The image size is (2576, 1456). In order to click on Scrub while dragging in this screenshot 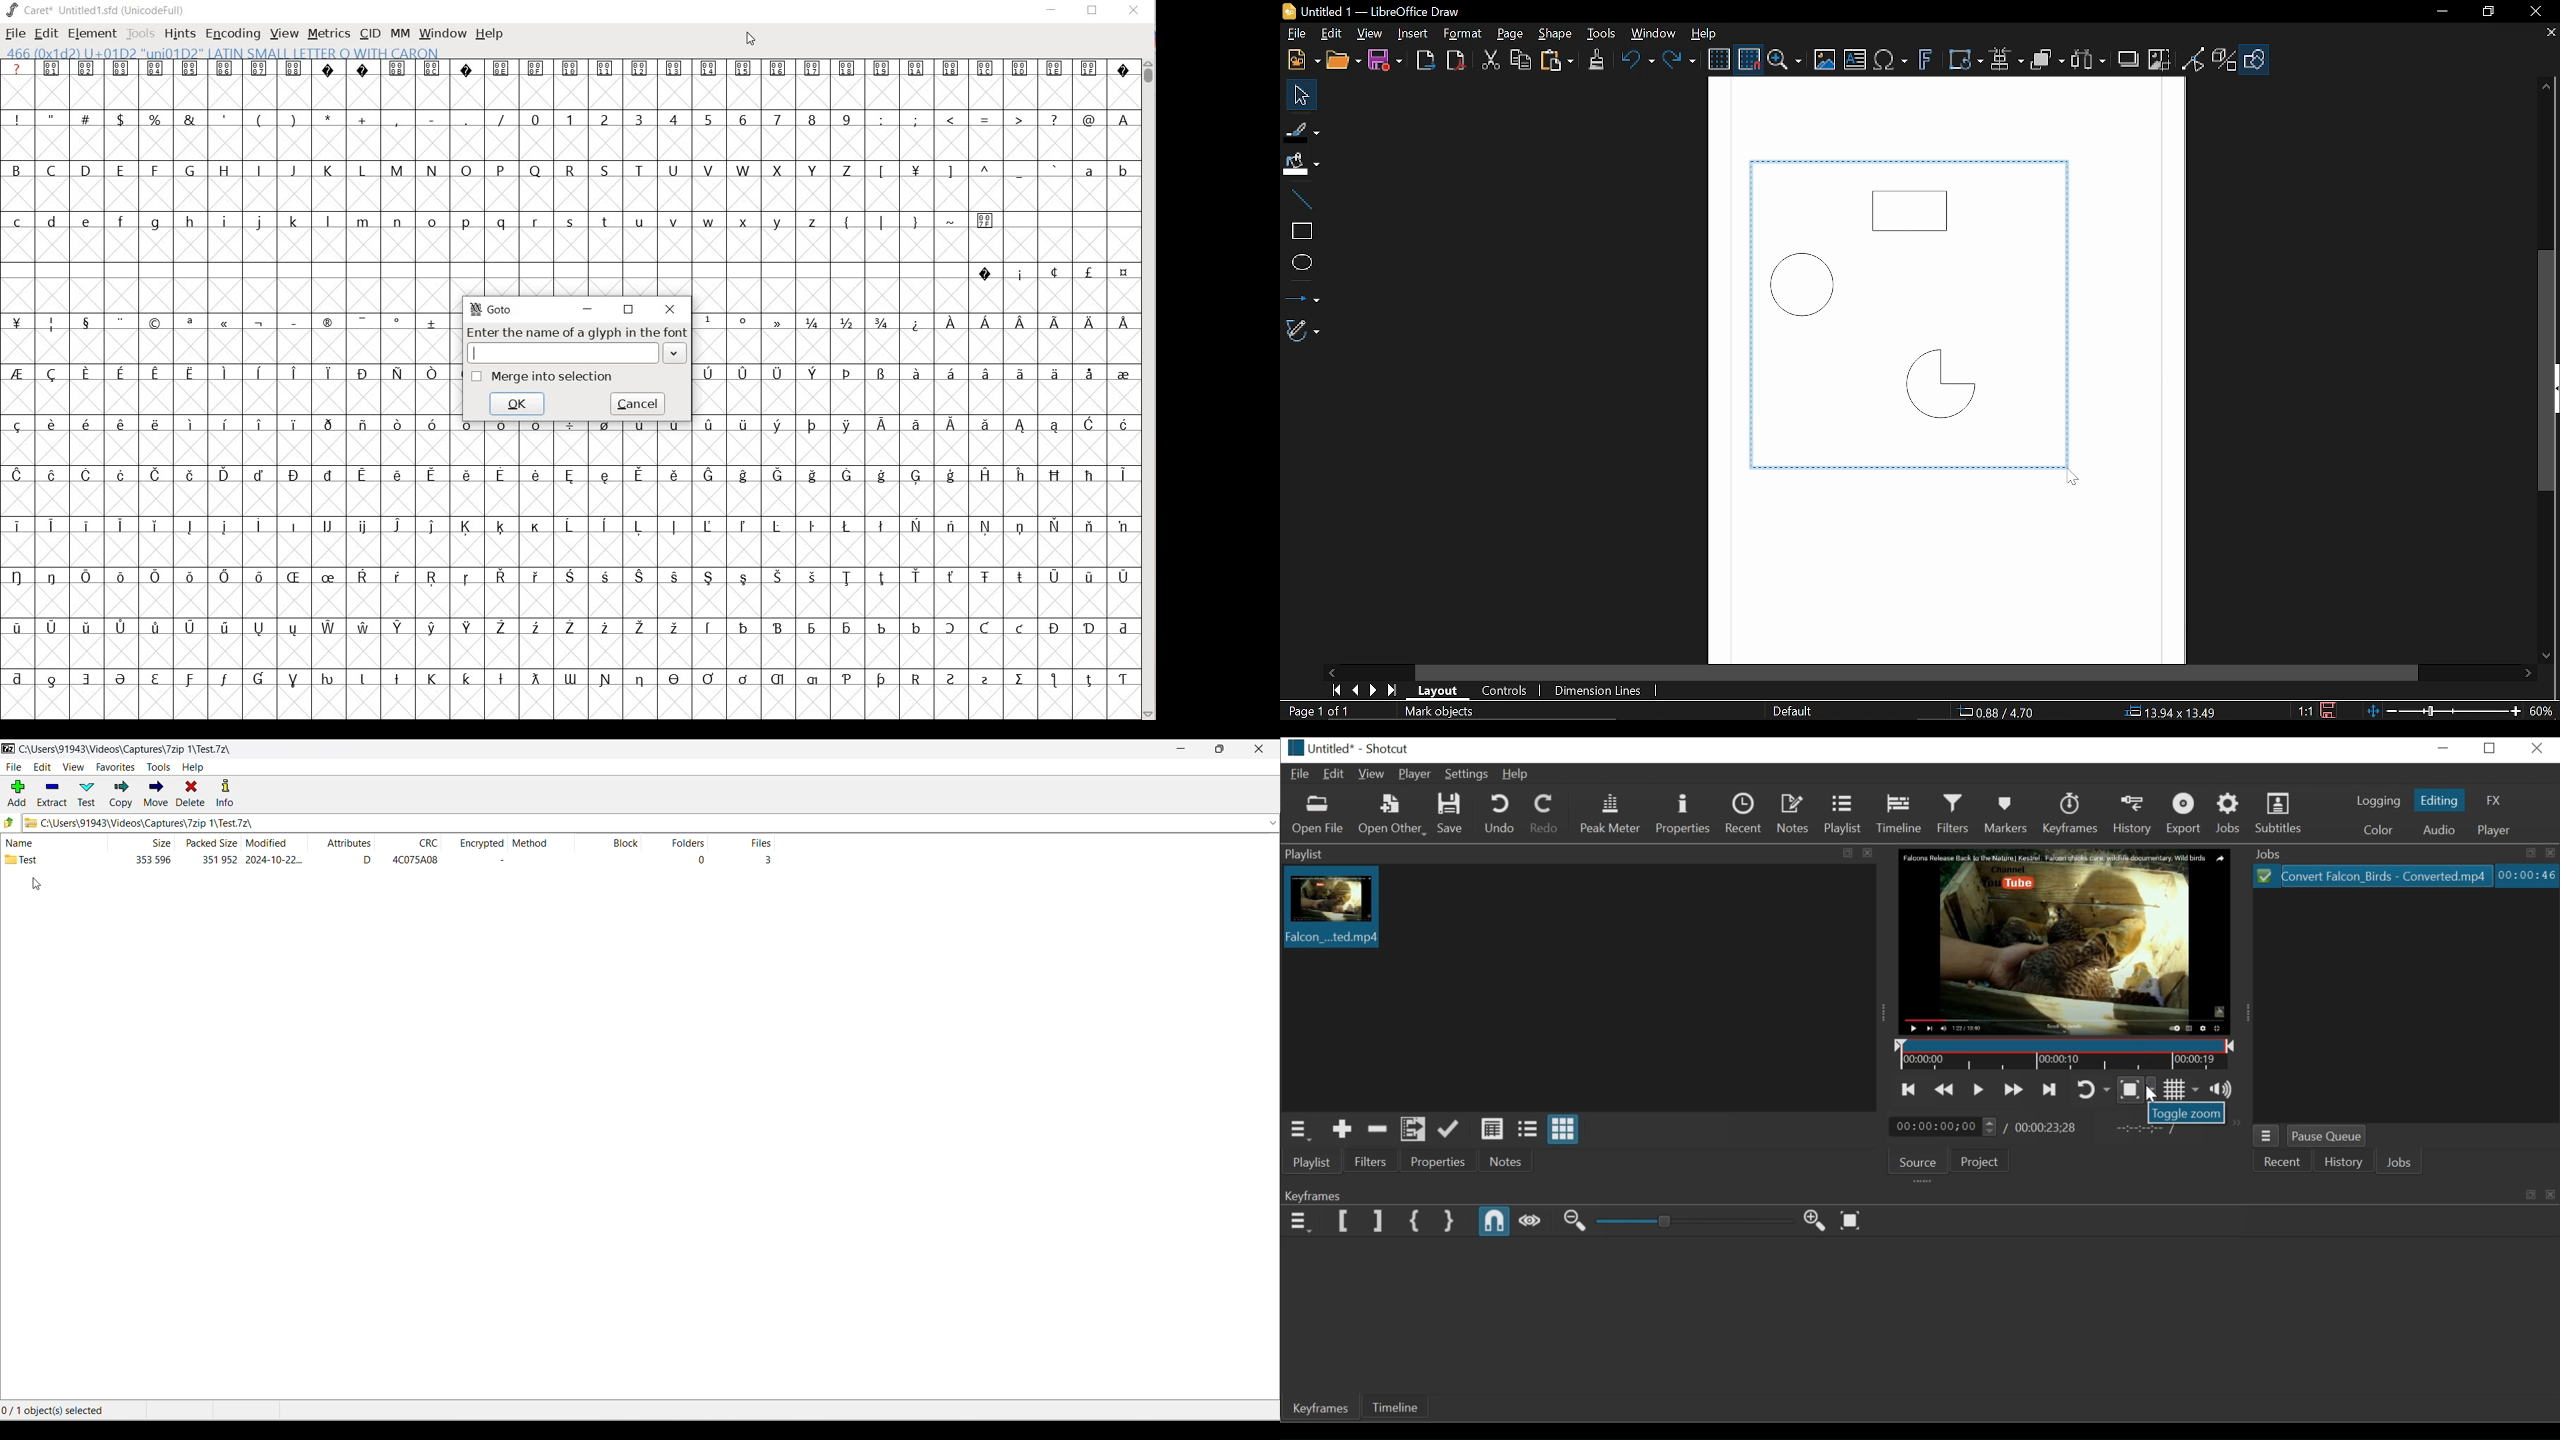, I will do `click(1530, 1222)`.